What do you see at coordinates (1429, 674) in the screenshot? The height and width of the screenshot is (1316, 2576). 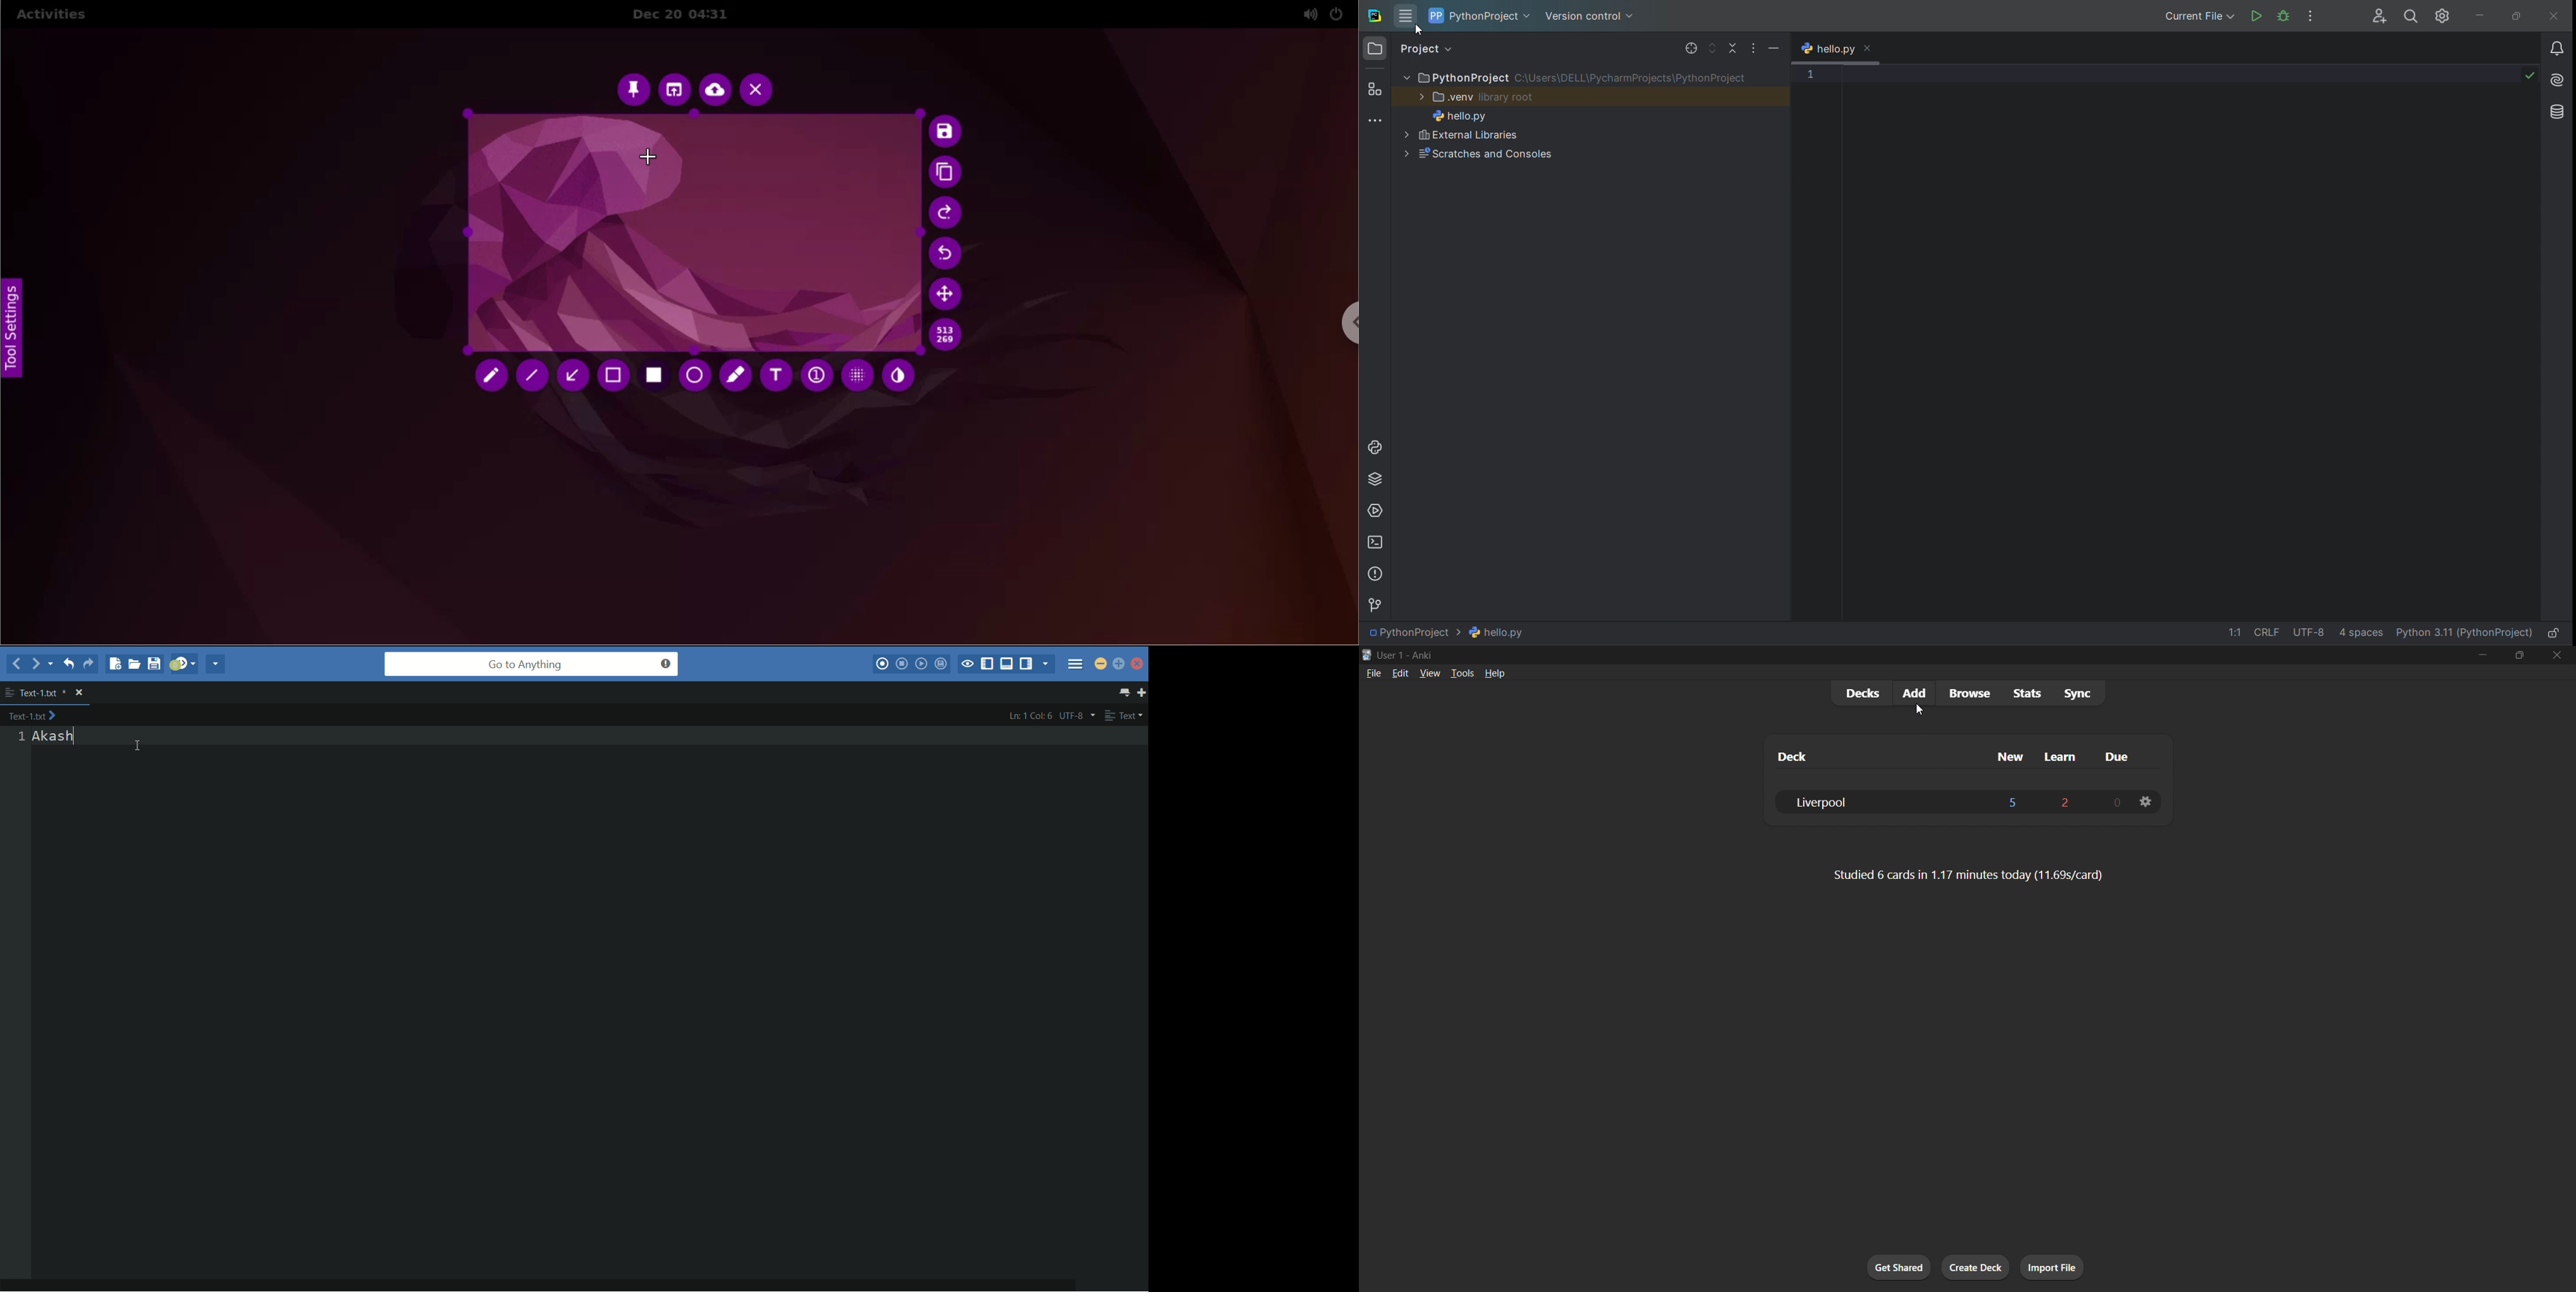 I see `view` at bounding box center [1429, 674].